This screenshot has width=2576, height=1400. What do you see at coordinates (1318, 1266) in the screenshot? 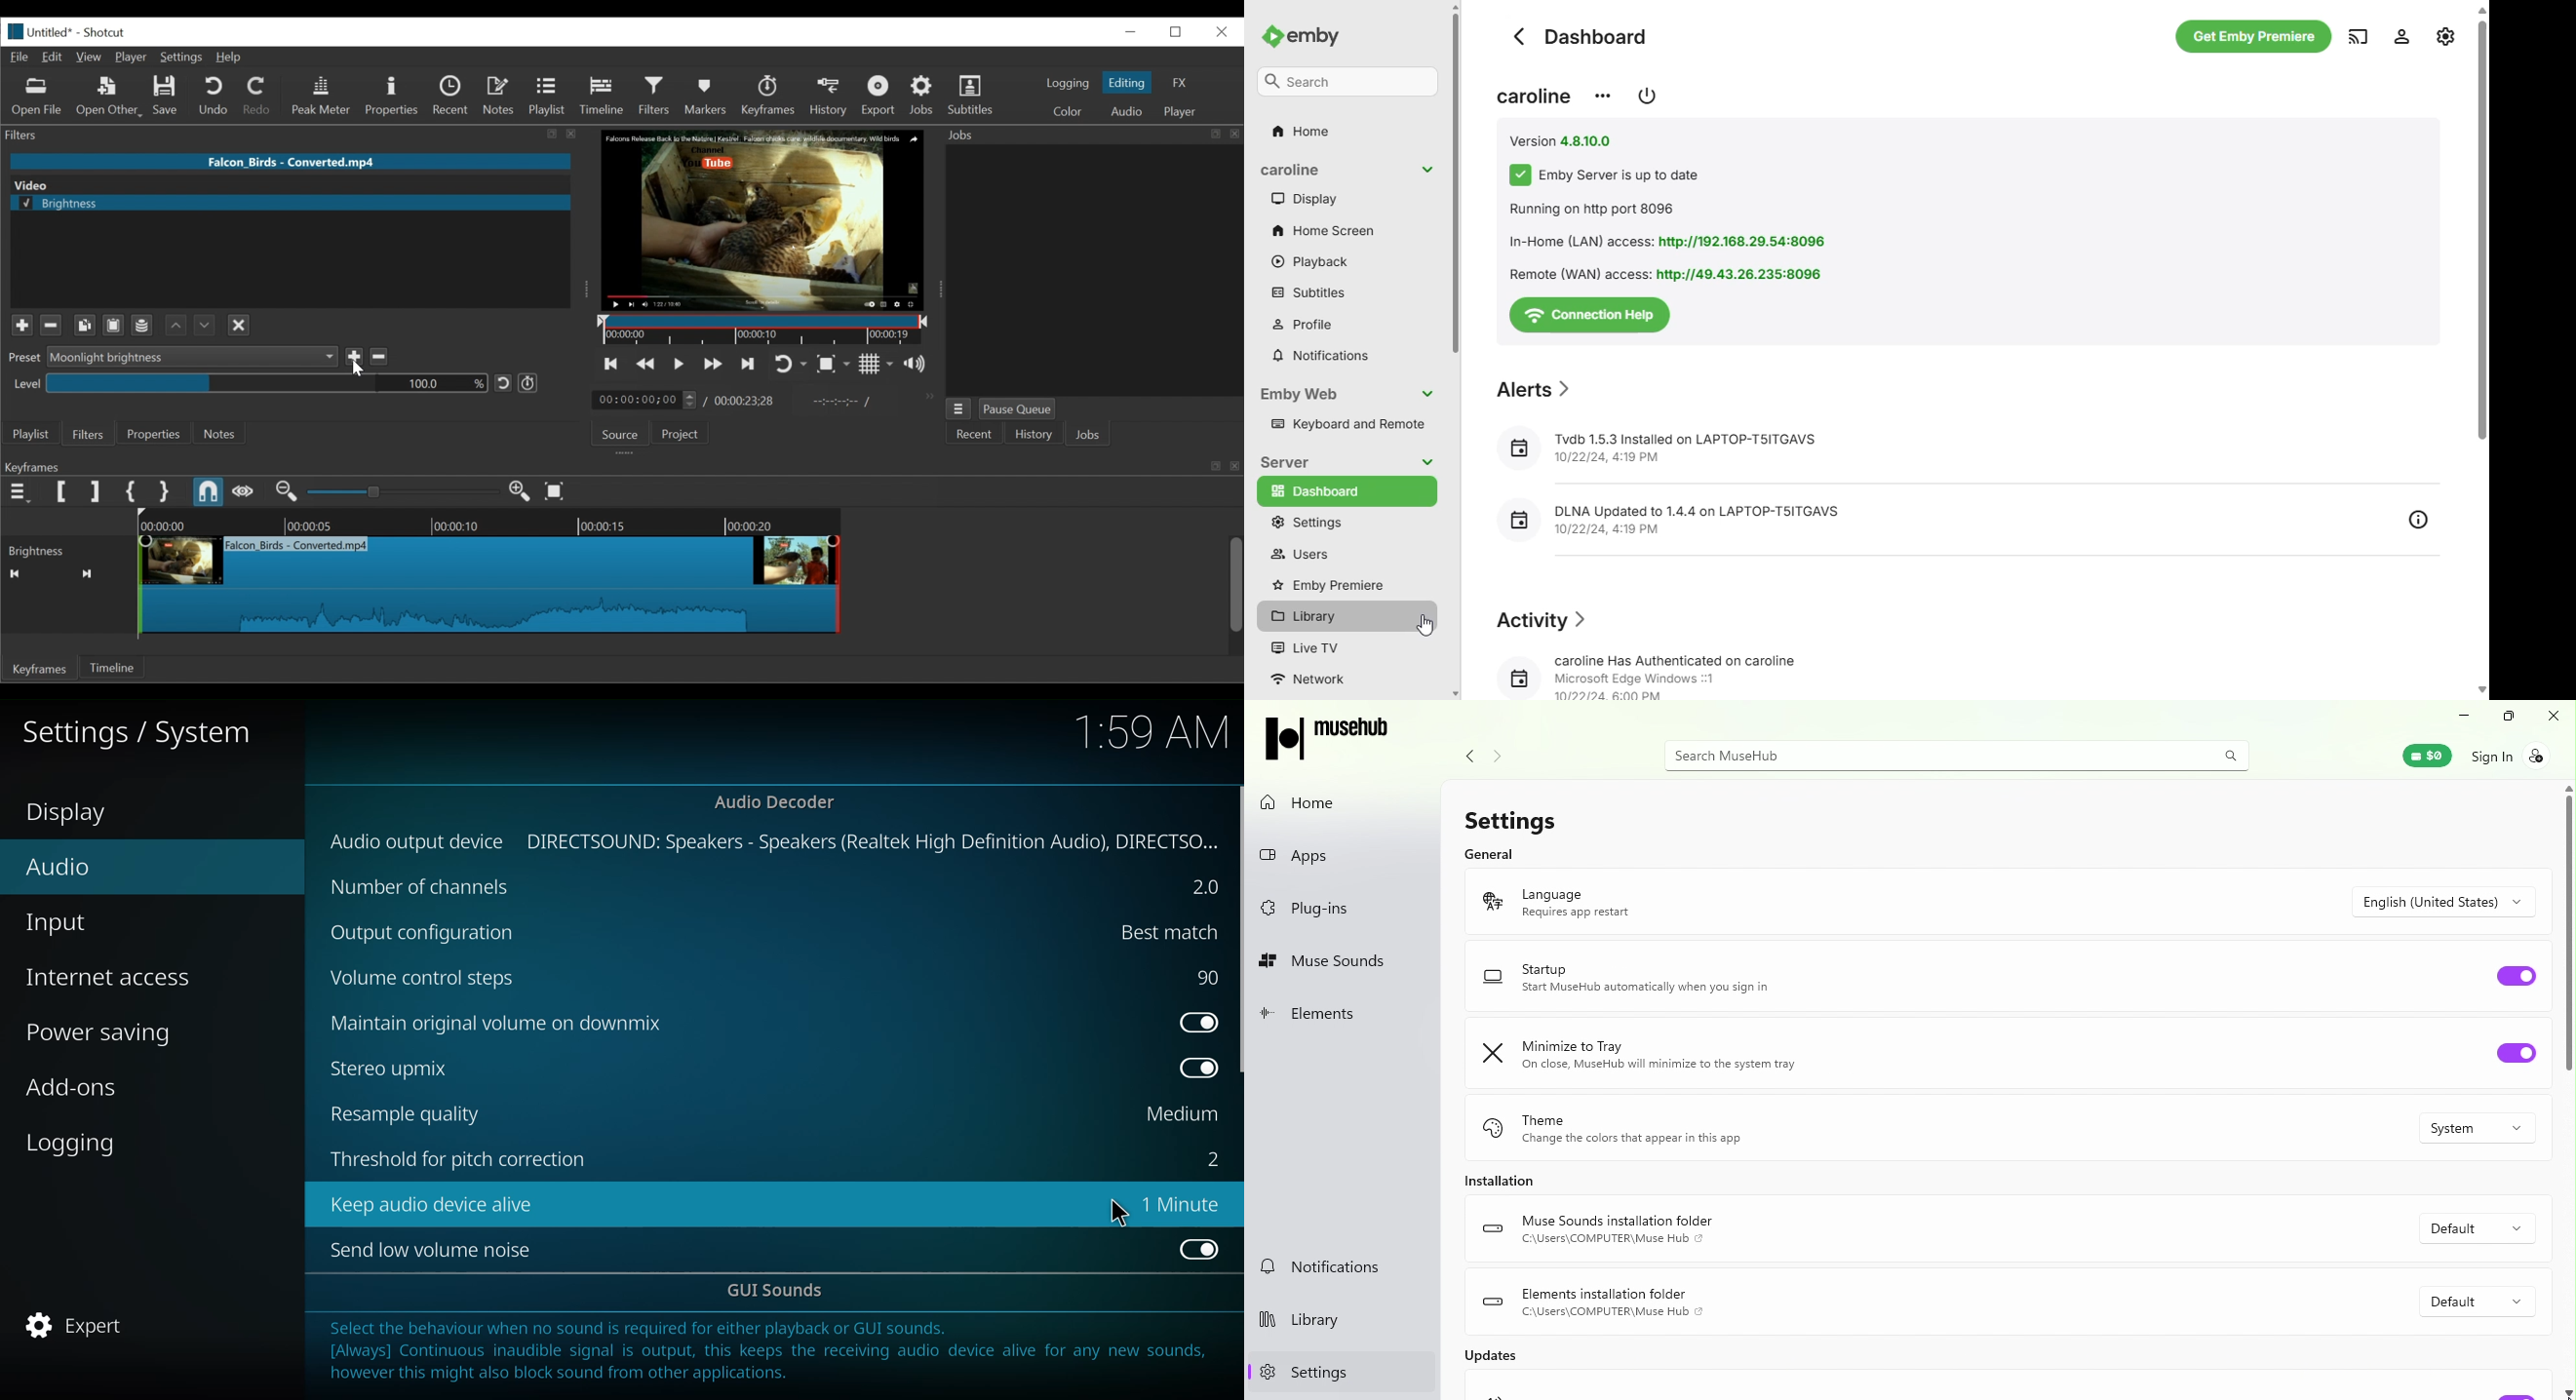
I see `Notifications` at bounding box center [1318, 1266].